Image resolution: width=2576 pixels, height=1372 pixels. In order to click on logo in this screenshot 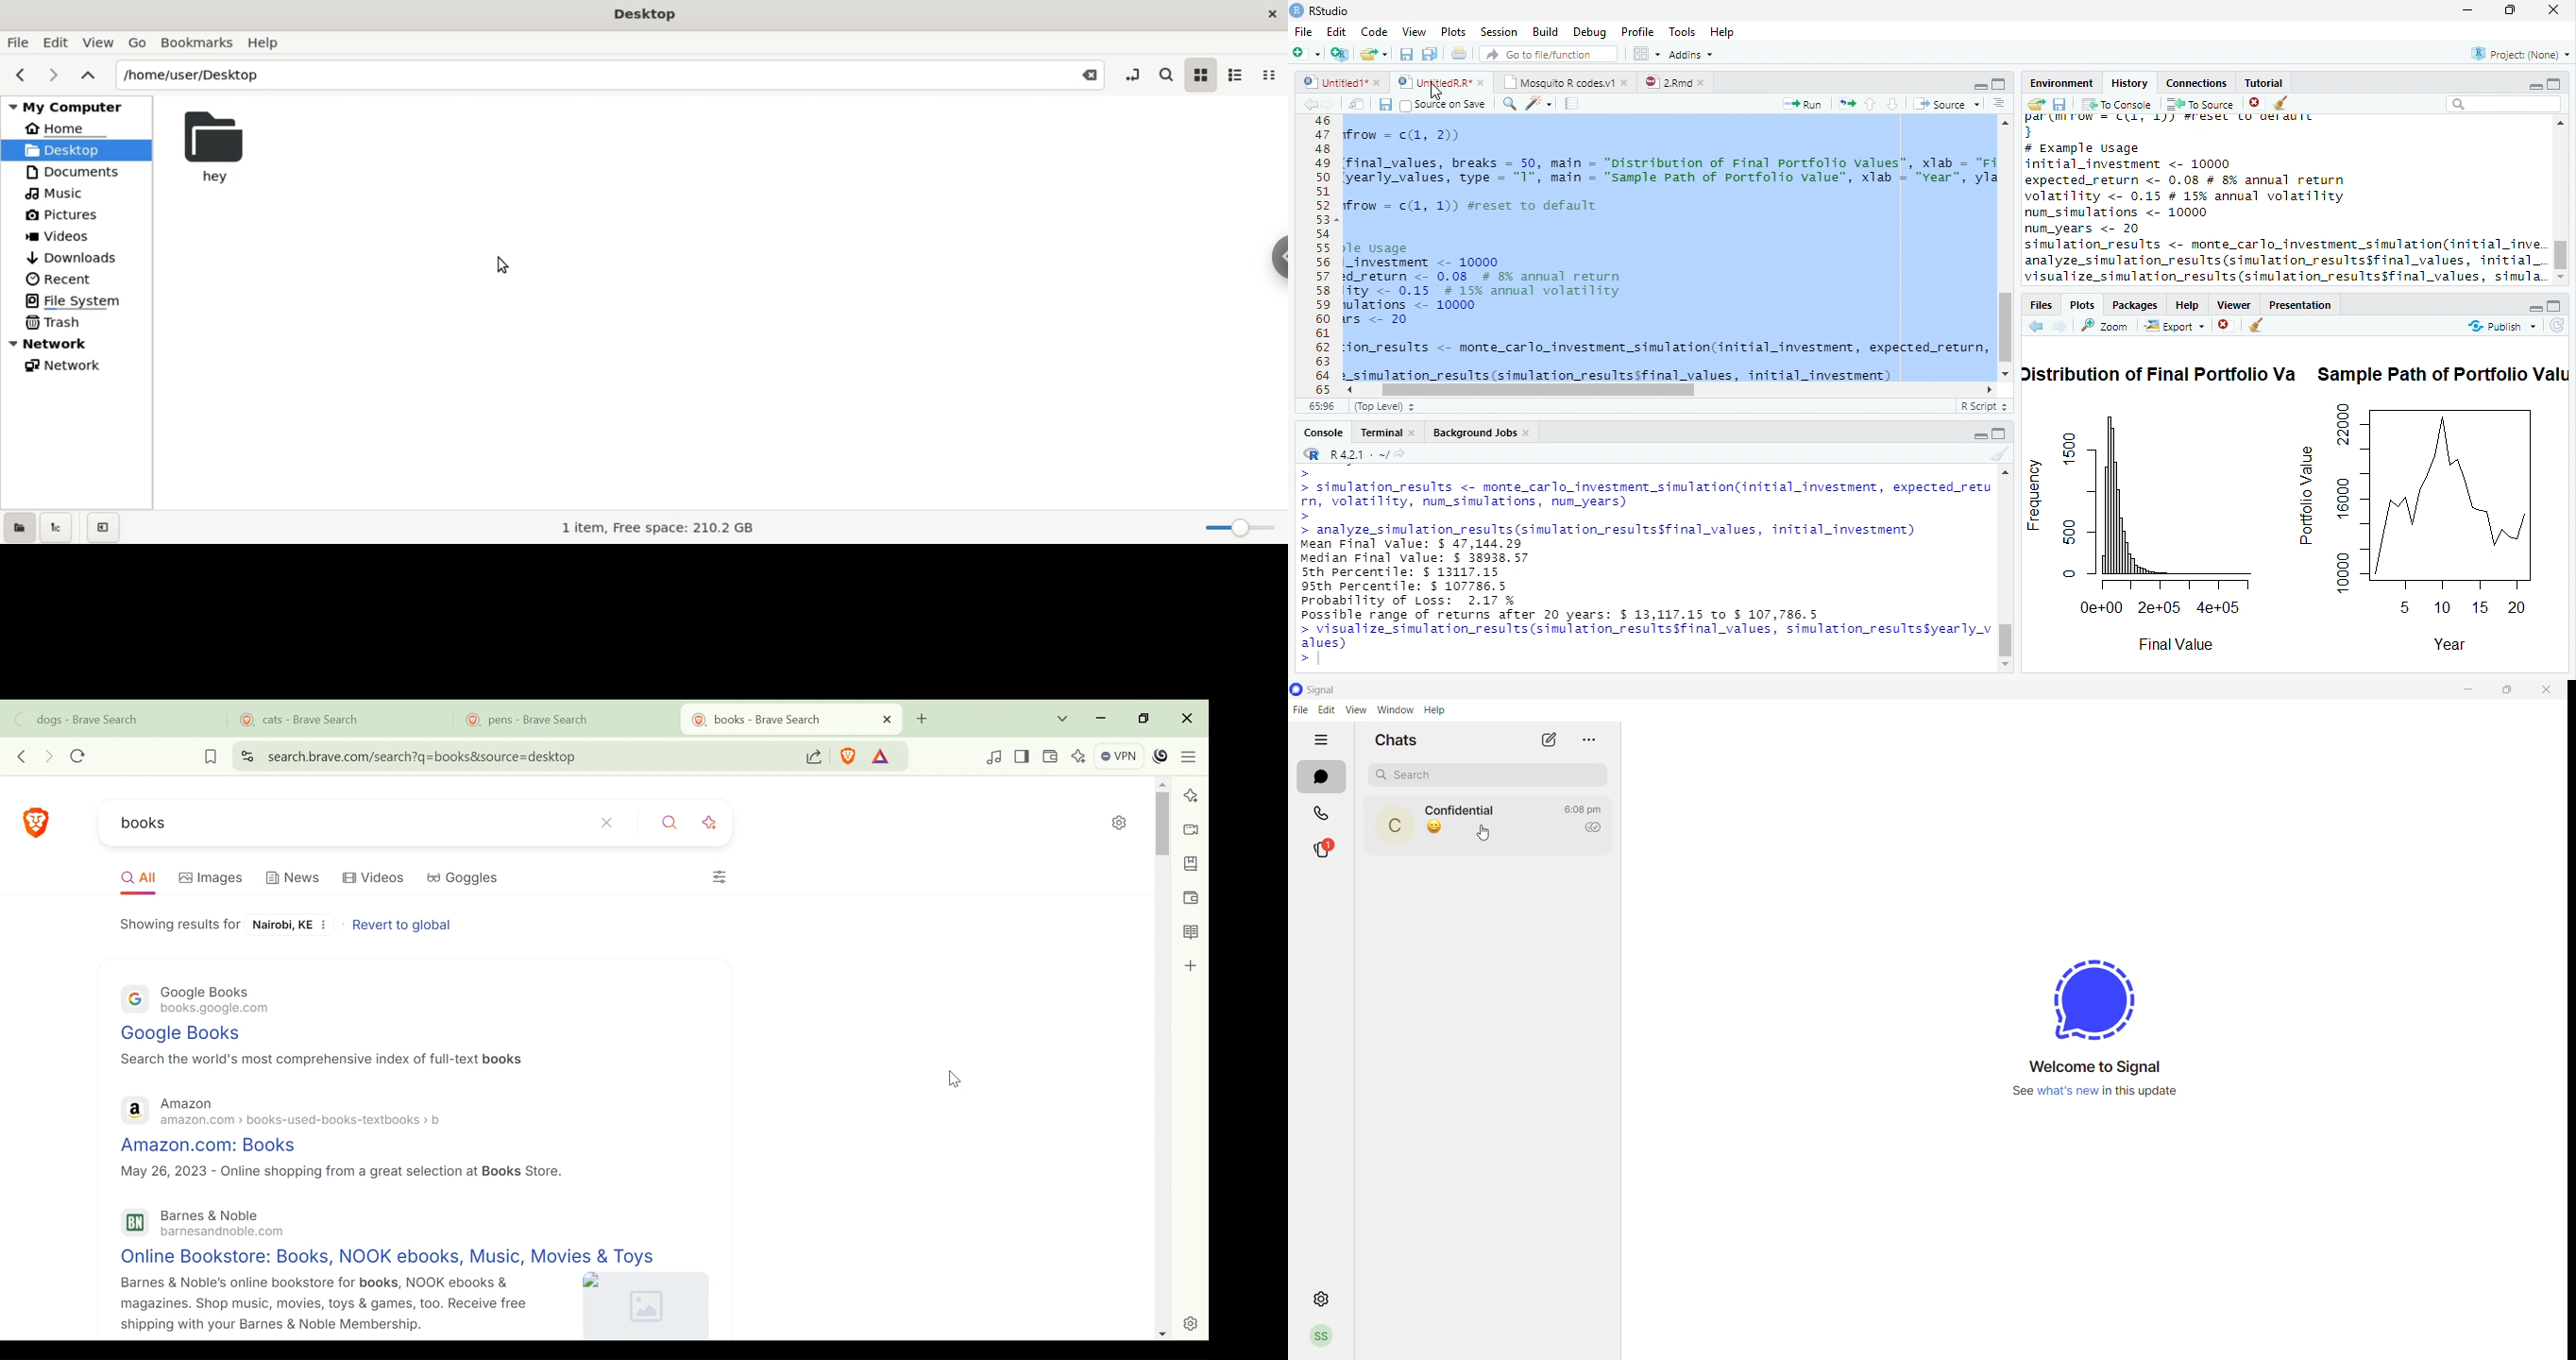, I will do `click(2083, 995)`.